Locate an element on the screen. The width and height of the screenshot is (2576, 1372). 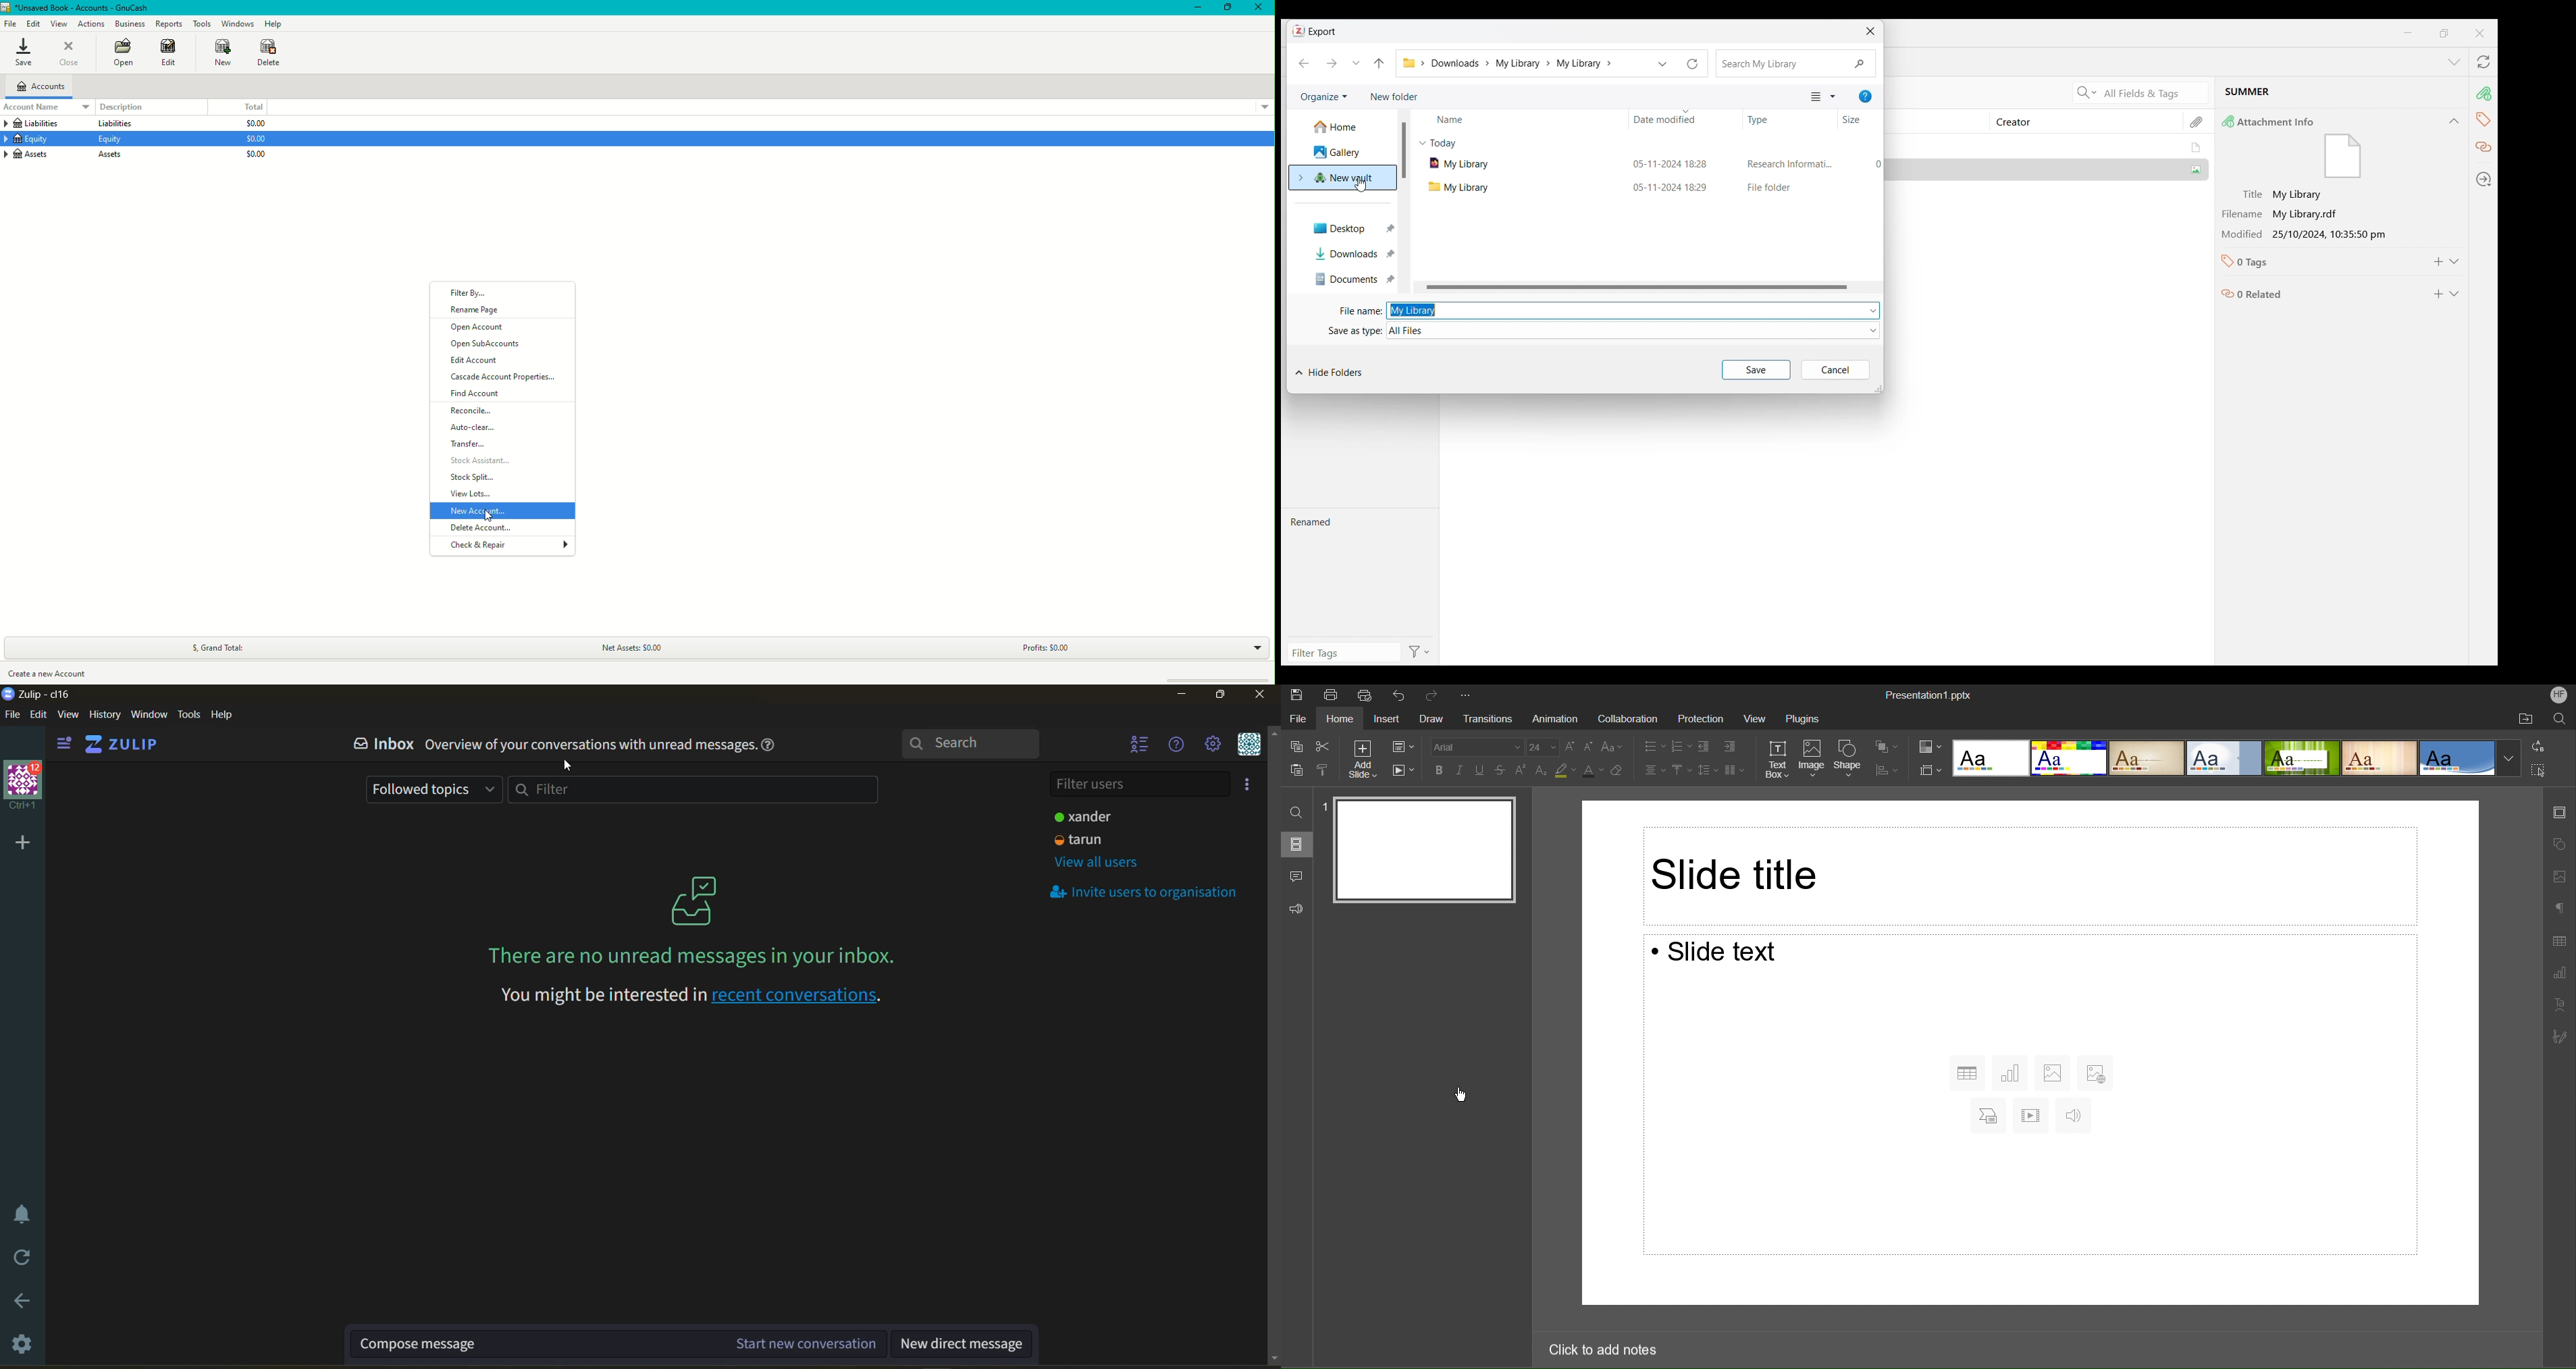
Close  is located at coordinates (2480, 34).